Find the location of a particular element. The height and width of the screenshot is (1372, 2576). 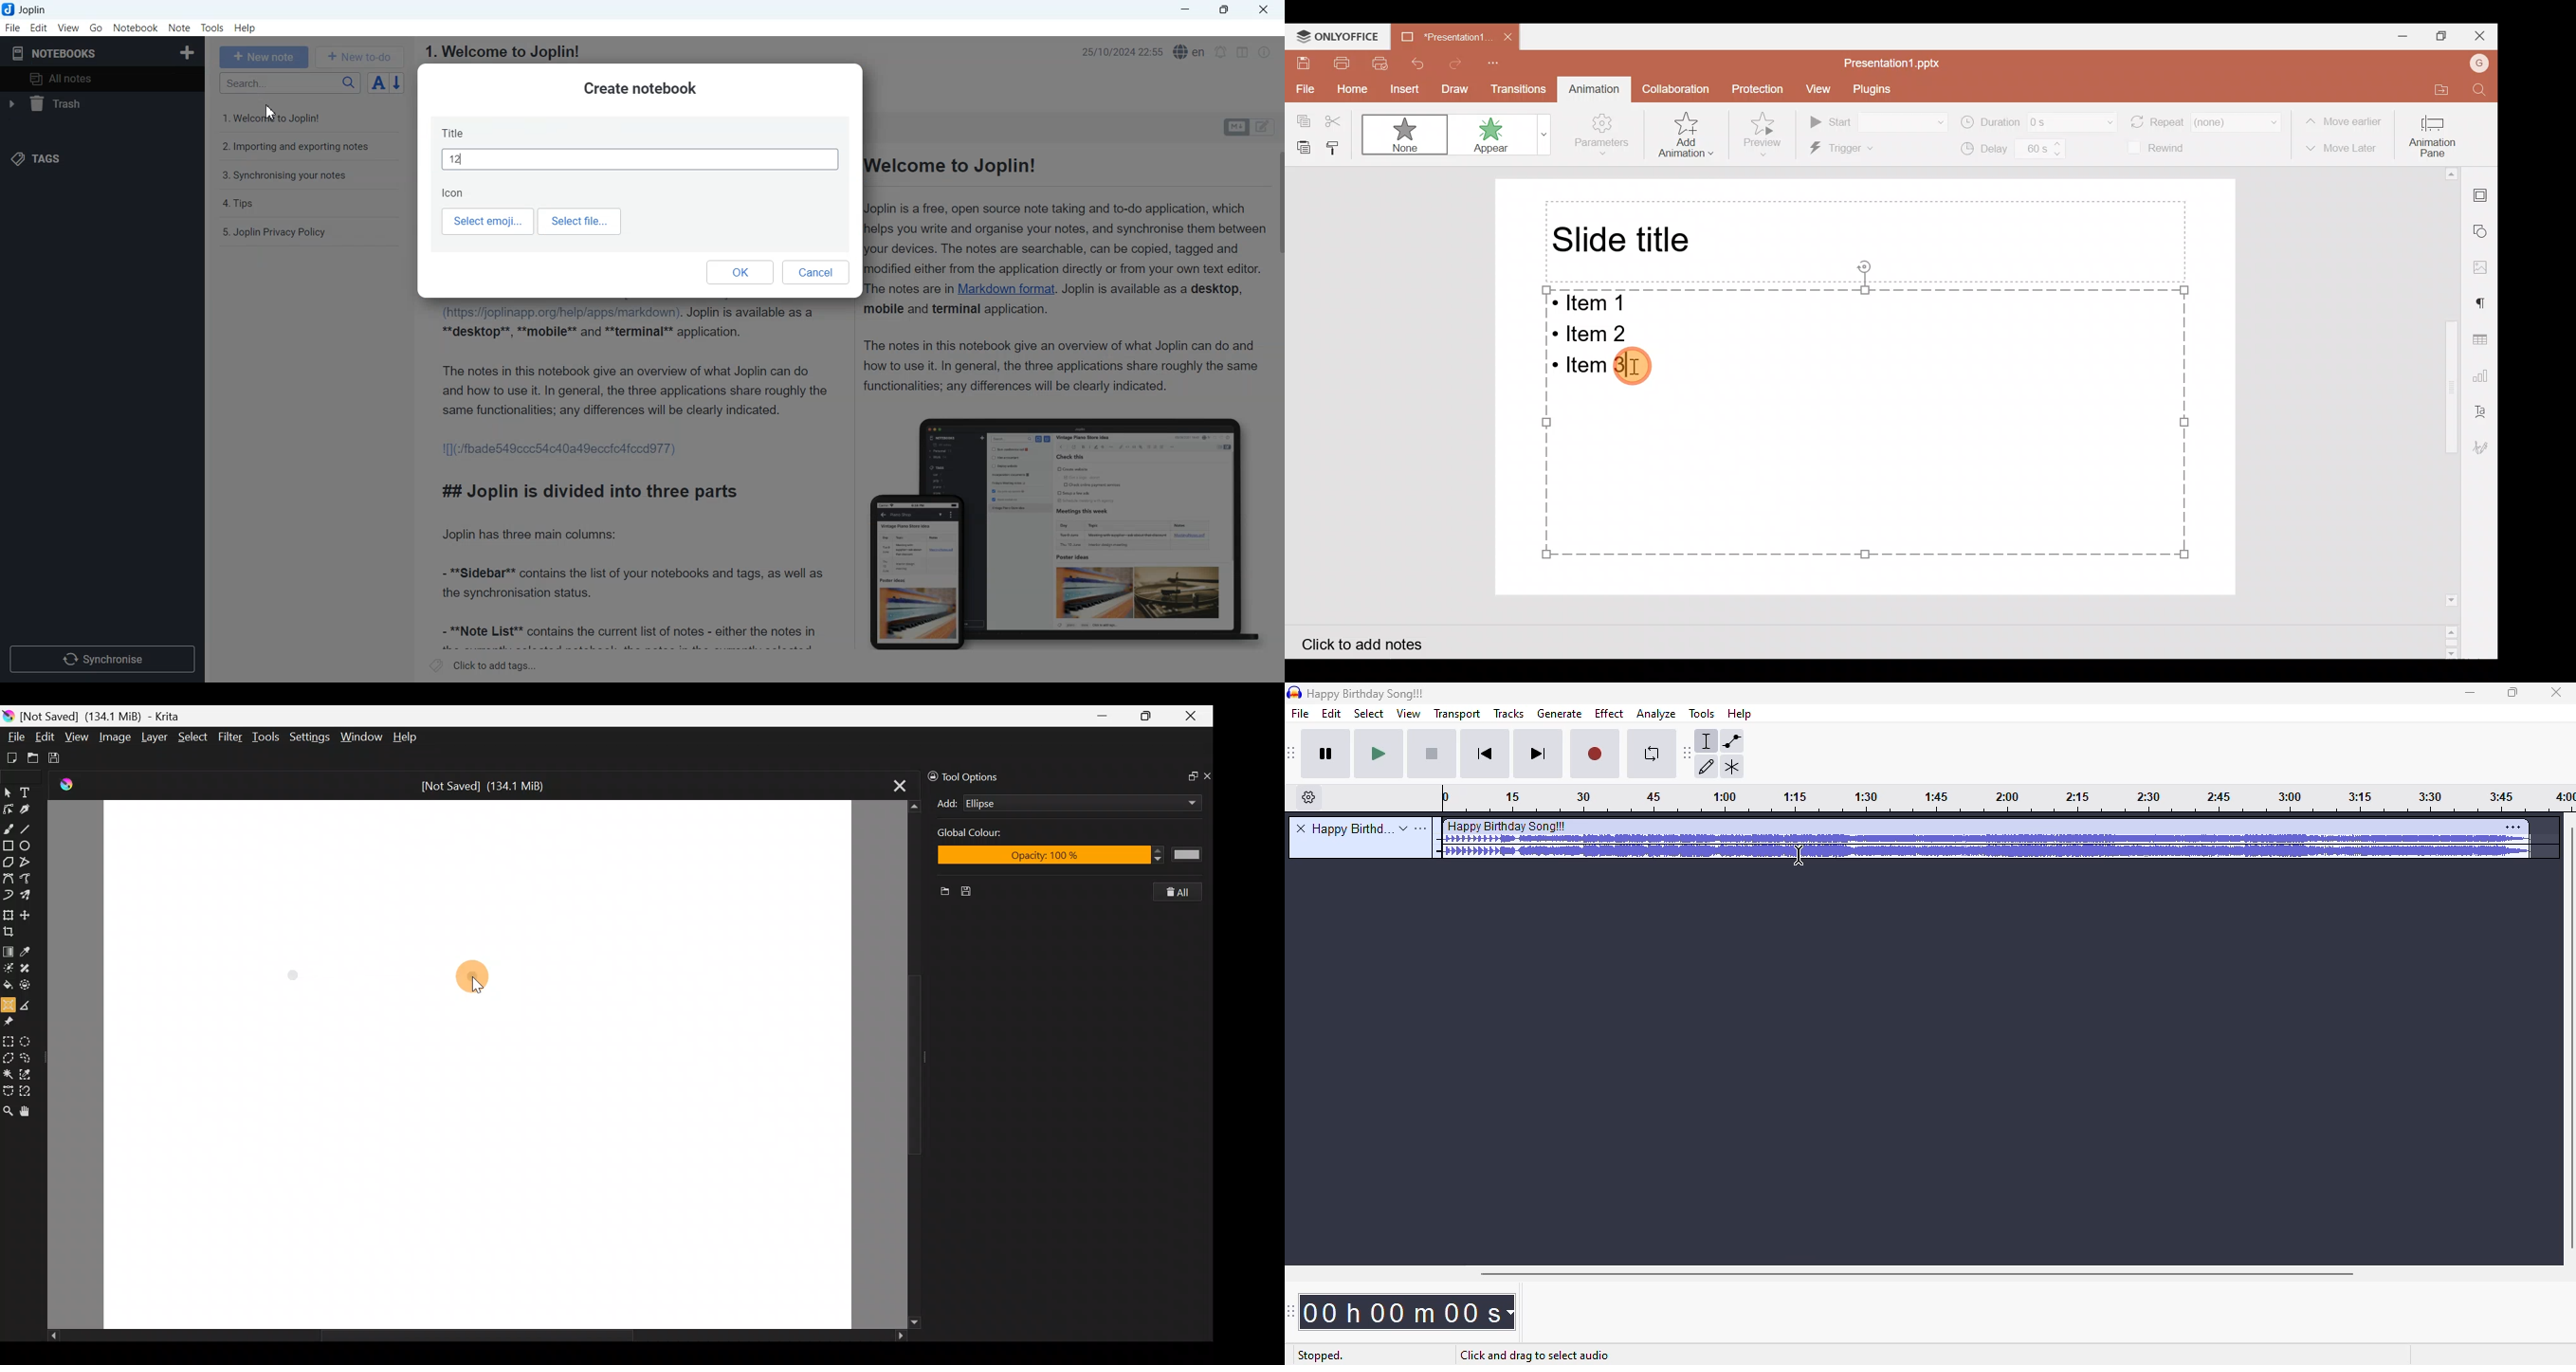

View is located at coordinates (77, 737).